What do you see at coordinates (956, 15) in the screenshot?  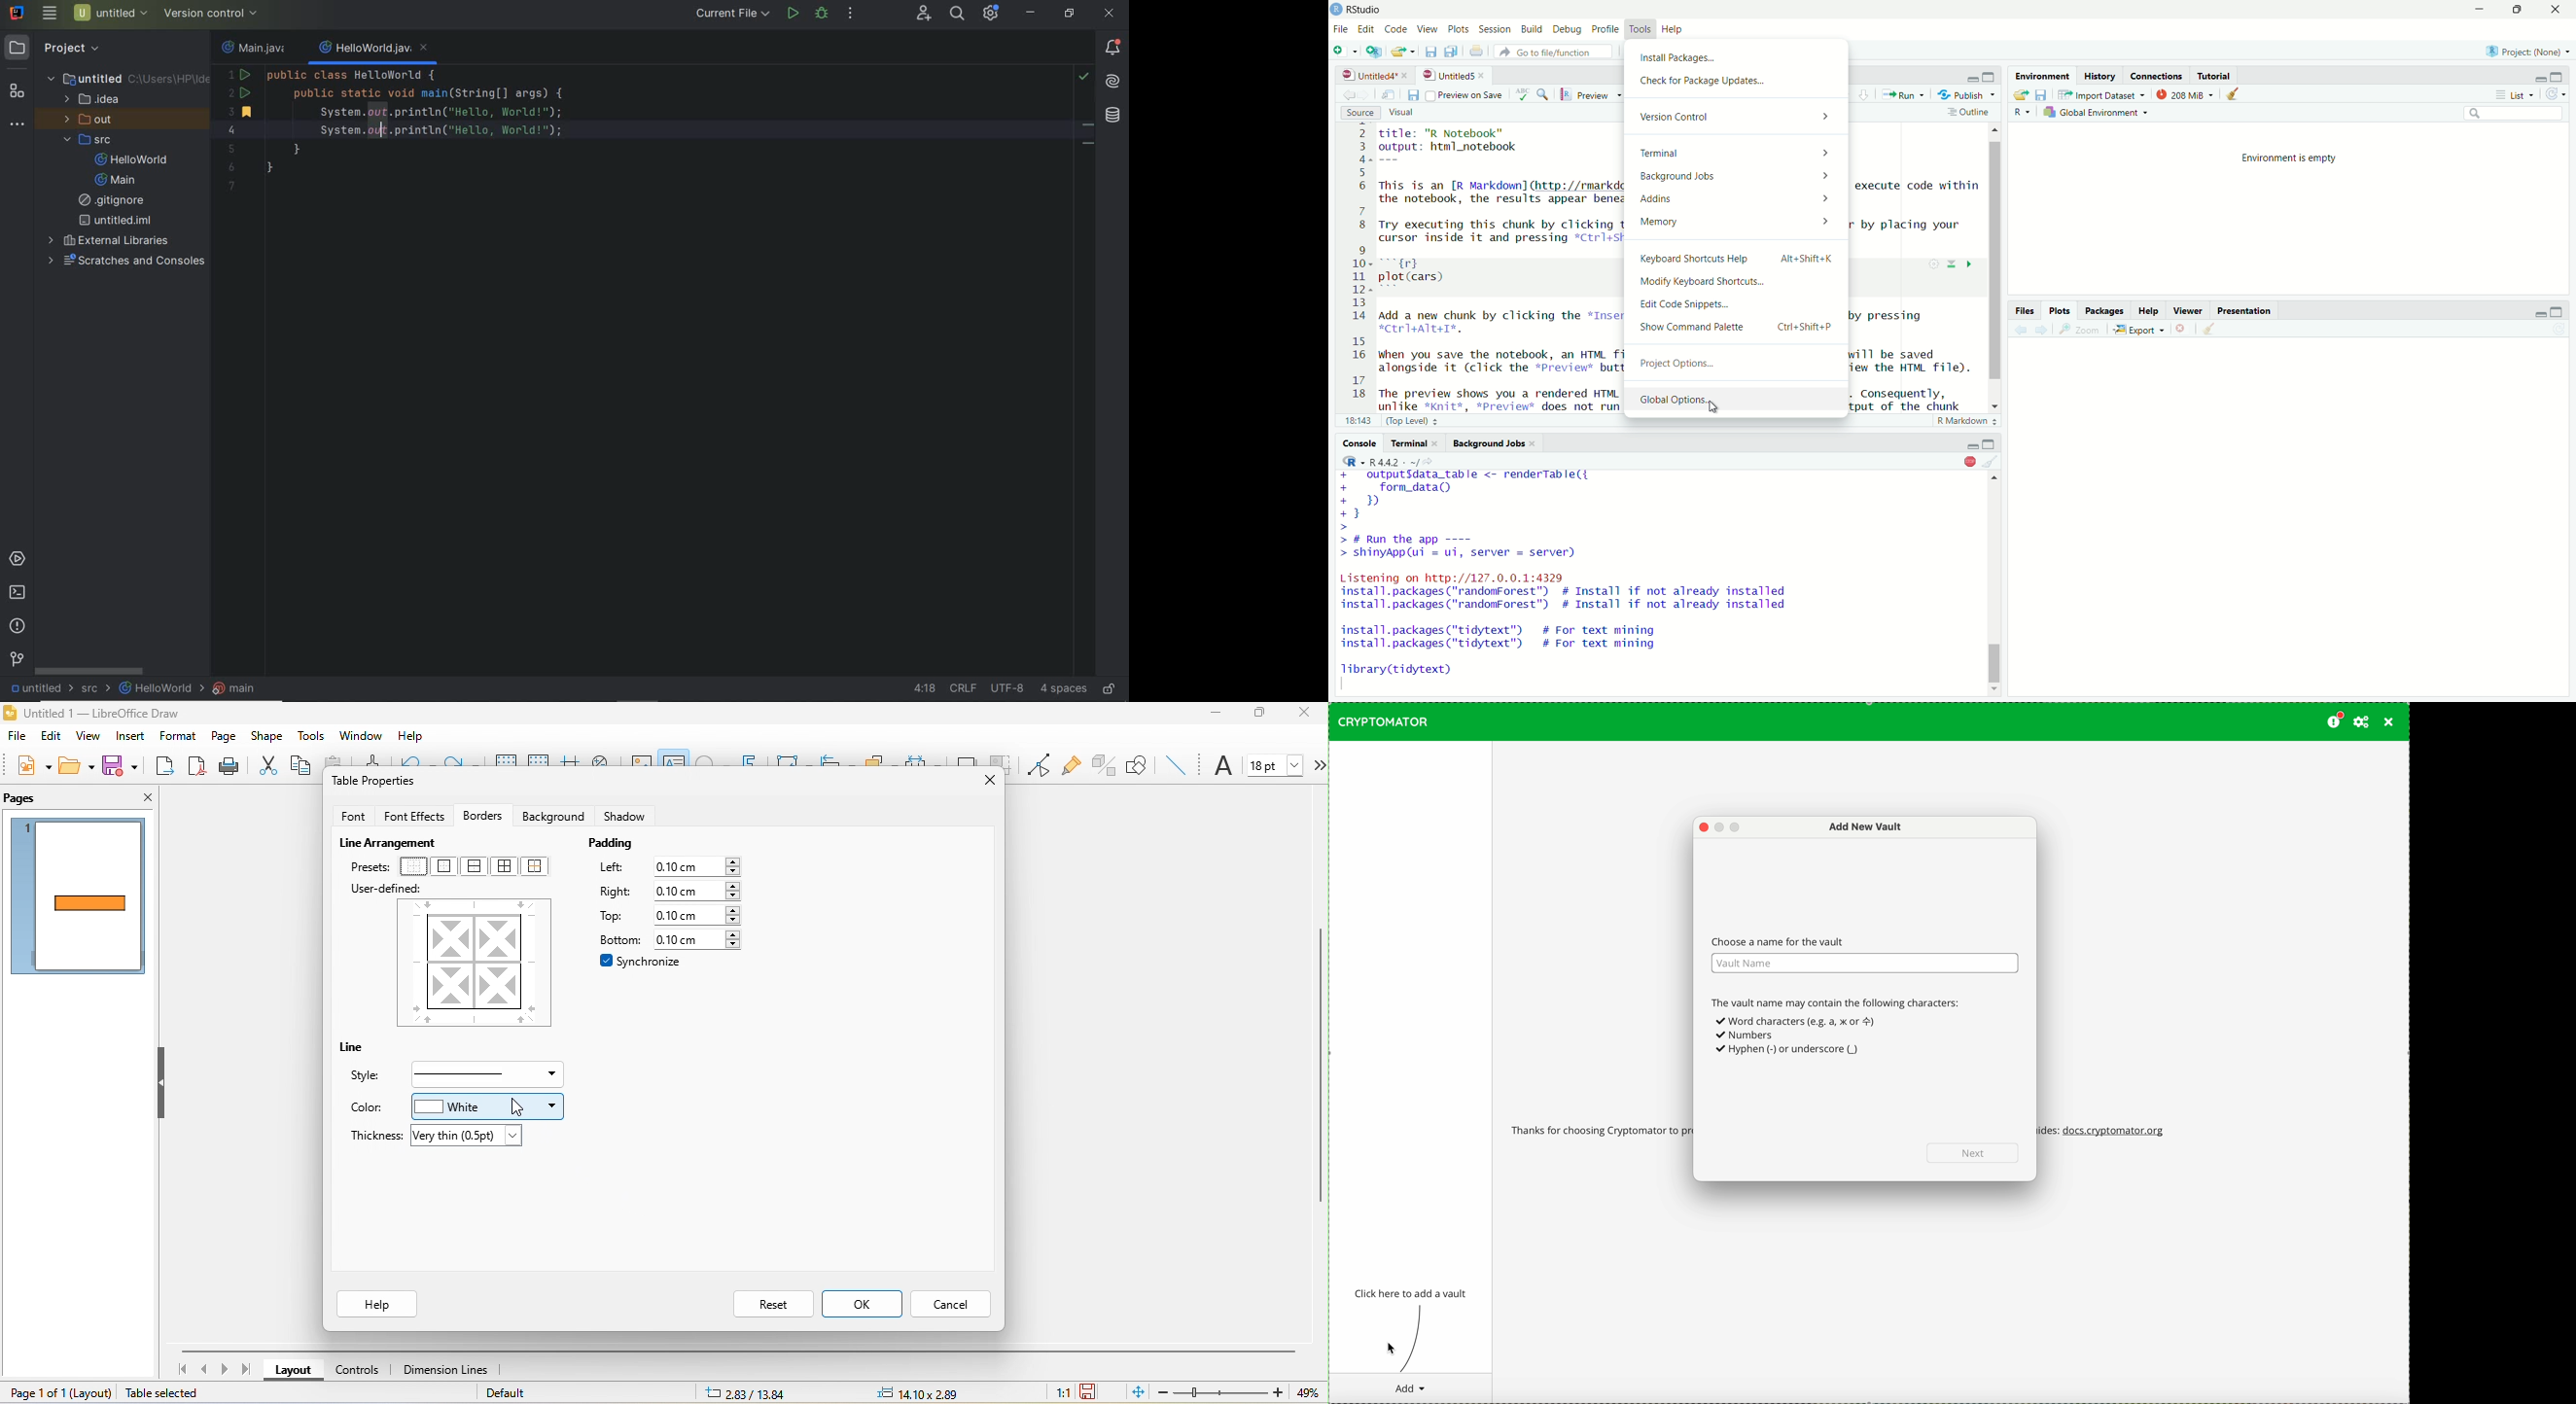 I see `search` at bounding box center [956, 15].